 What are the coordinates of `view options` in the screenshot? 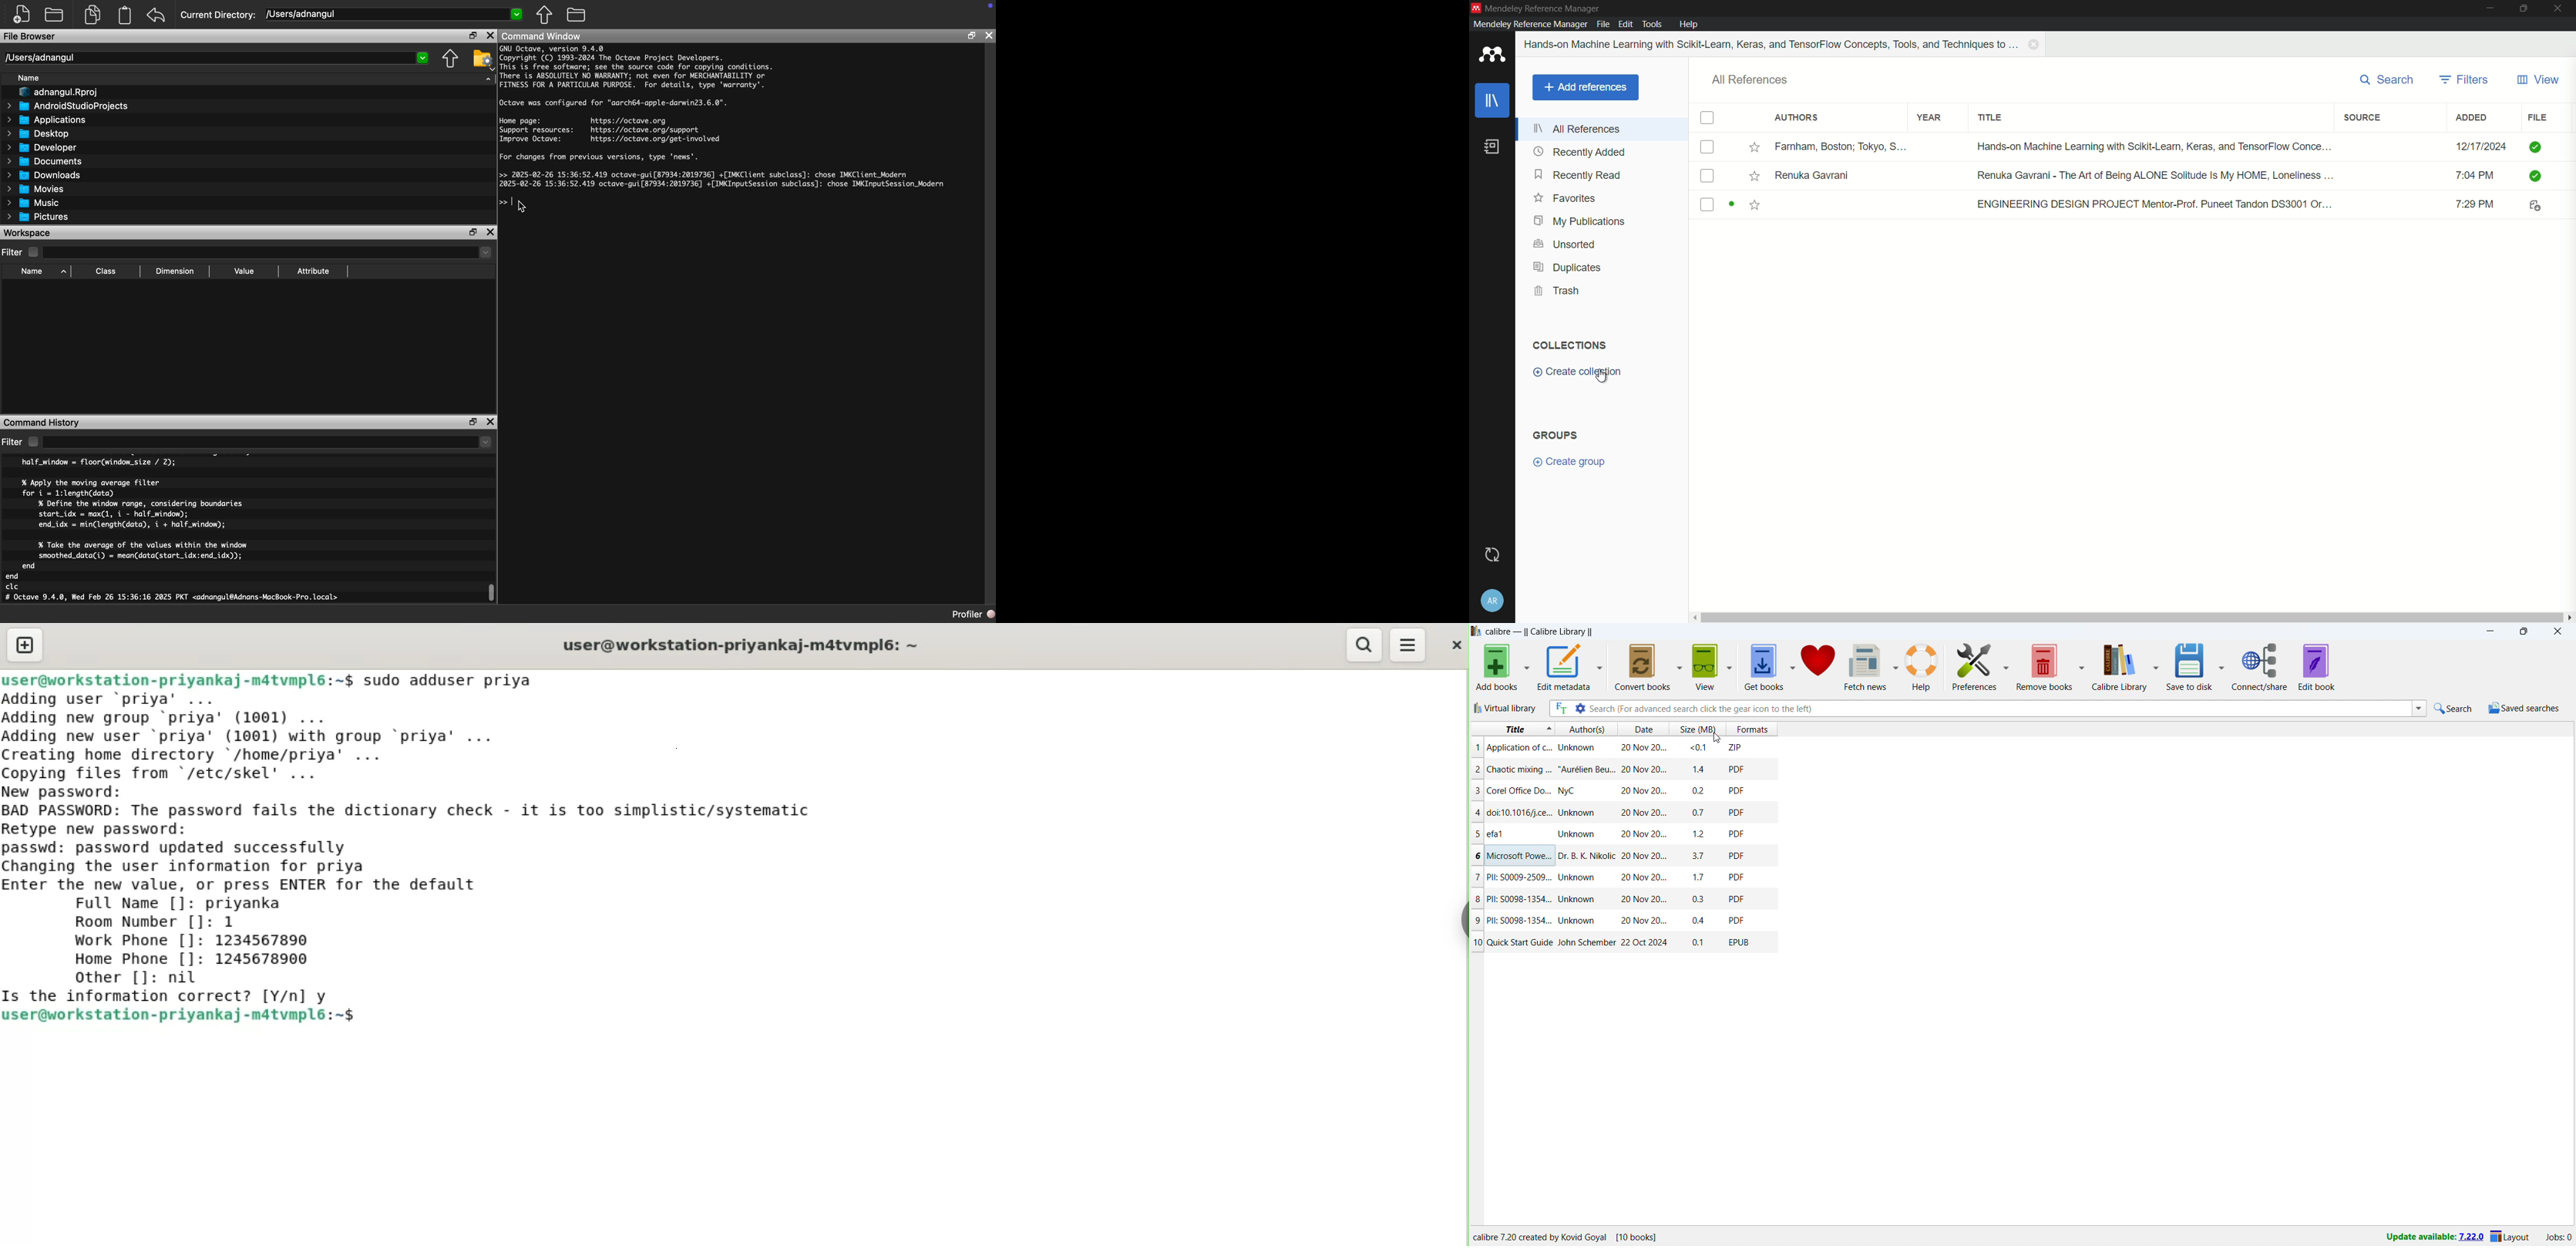 It's located at (1730, 666).